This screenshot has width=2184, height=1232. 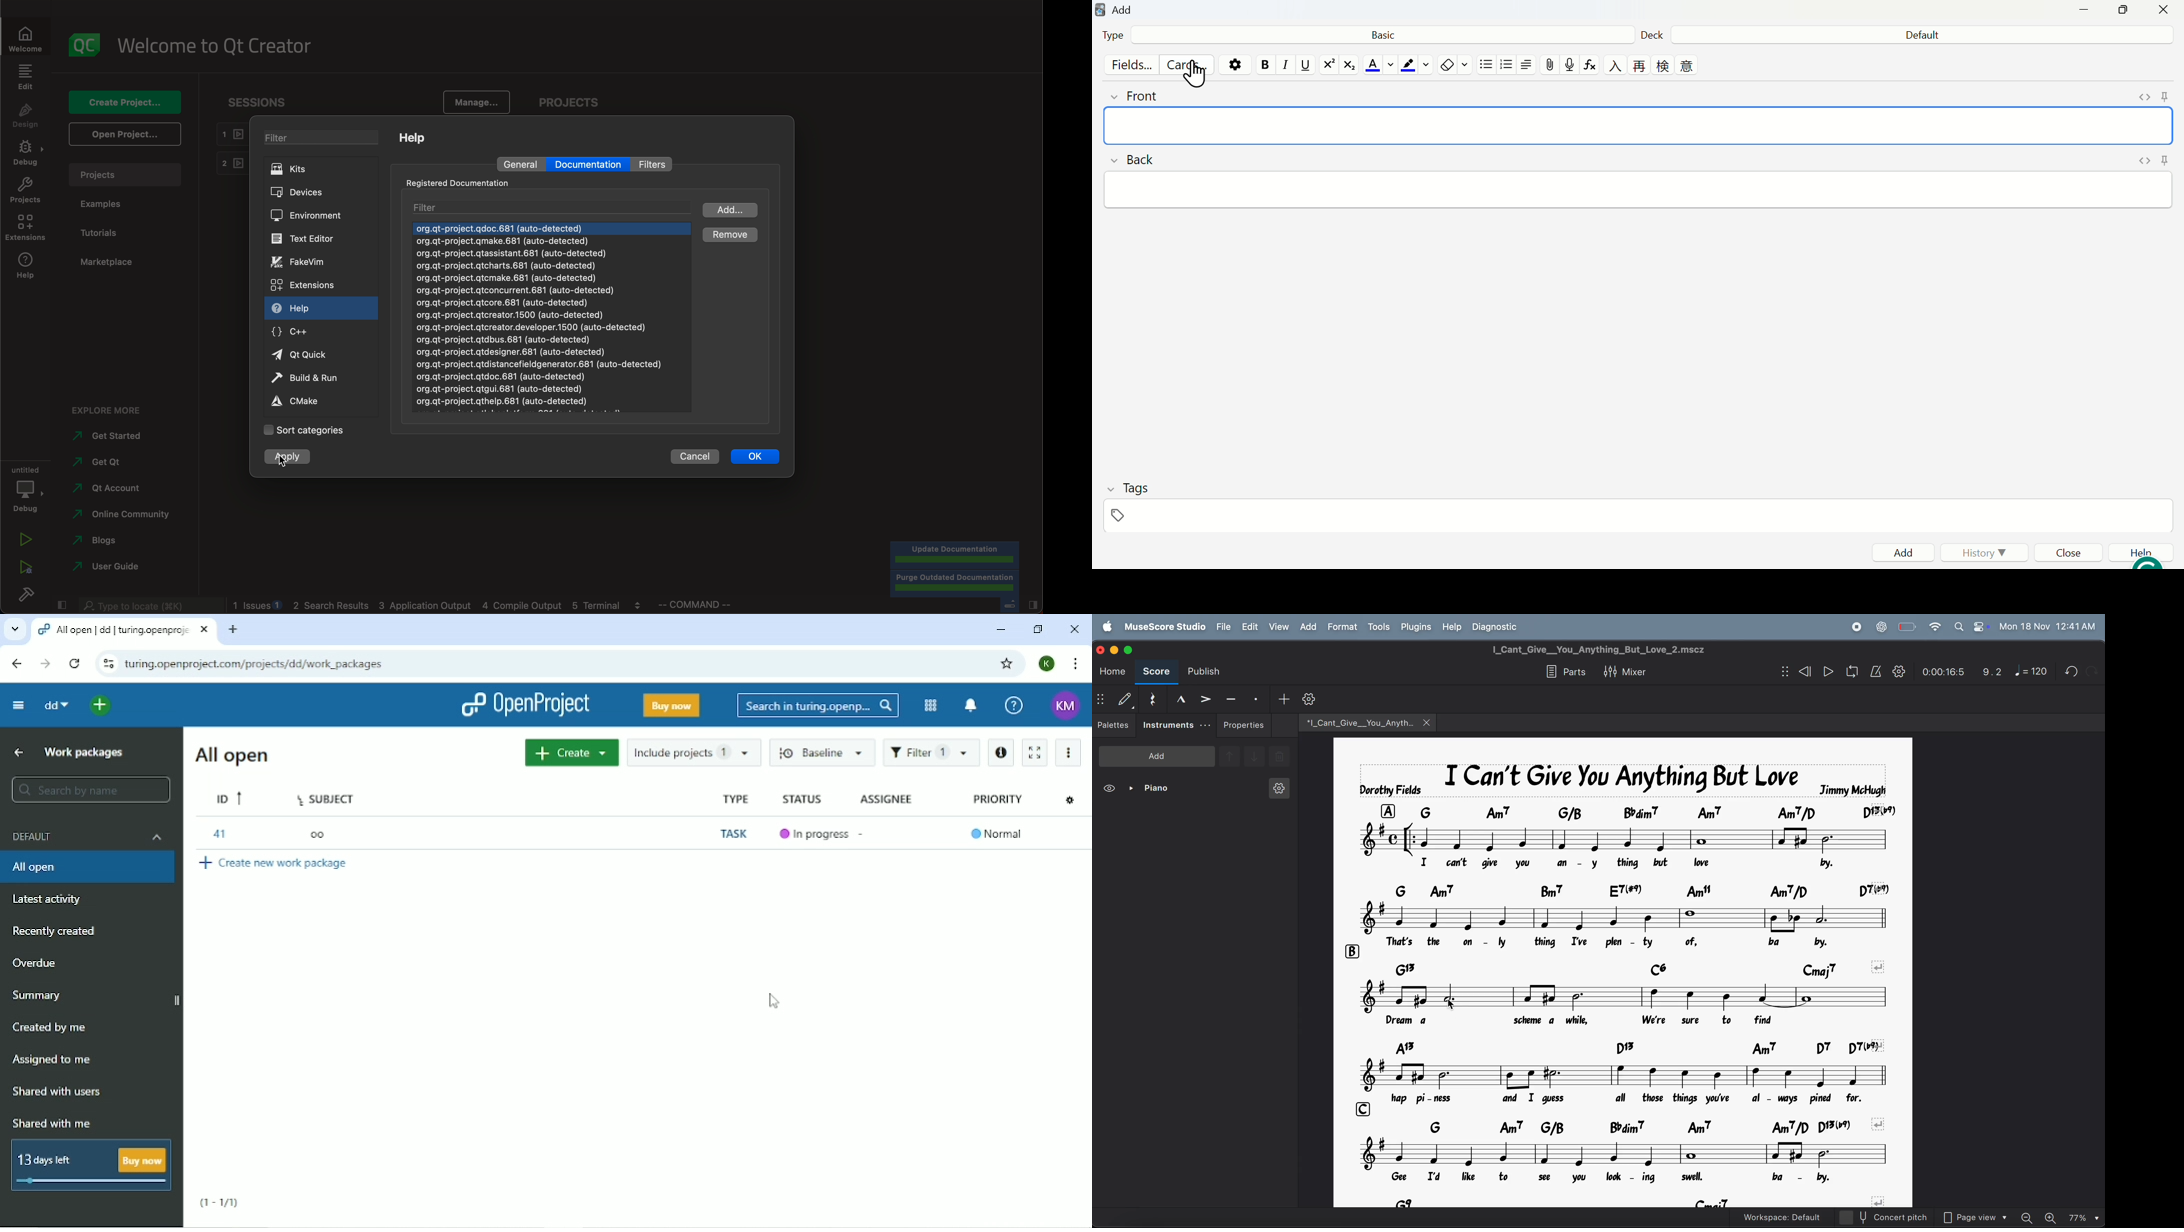 I want to click on help, so click(x=414, y=139).